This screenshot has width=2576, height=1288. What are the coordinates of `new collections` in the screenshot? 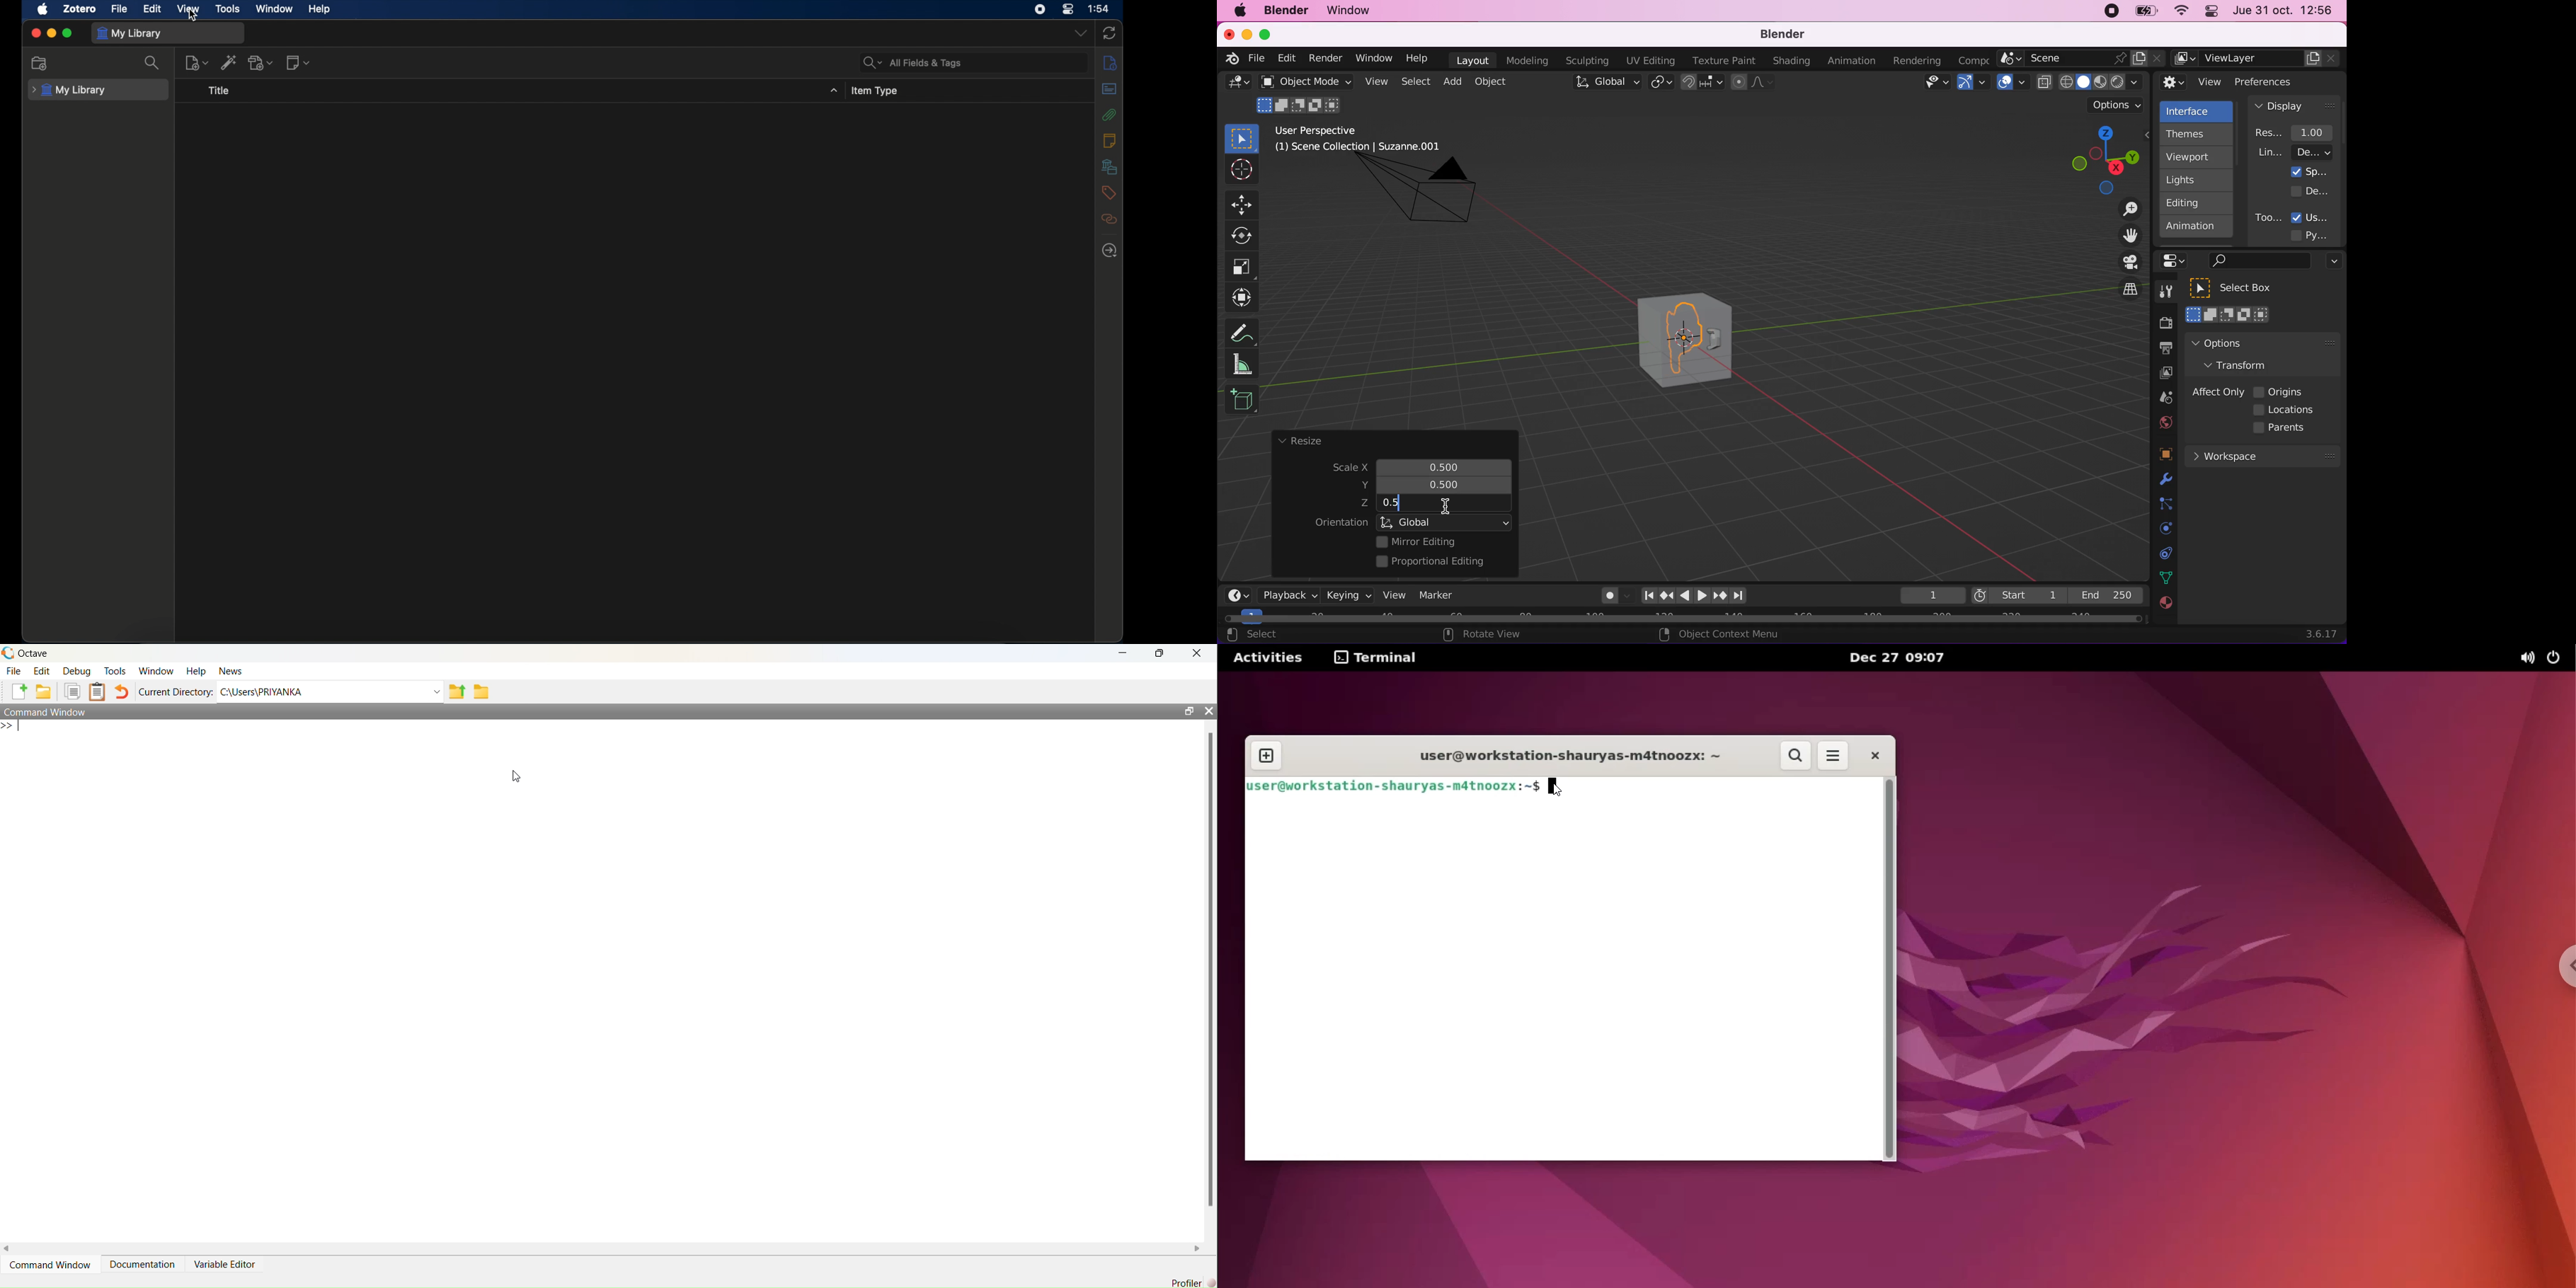 It's located at (41, 63).